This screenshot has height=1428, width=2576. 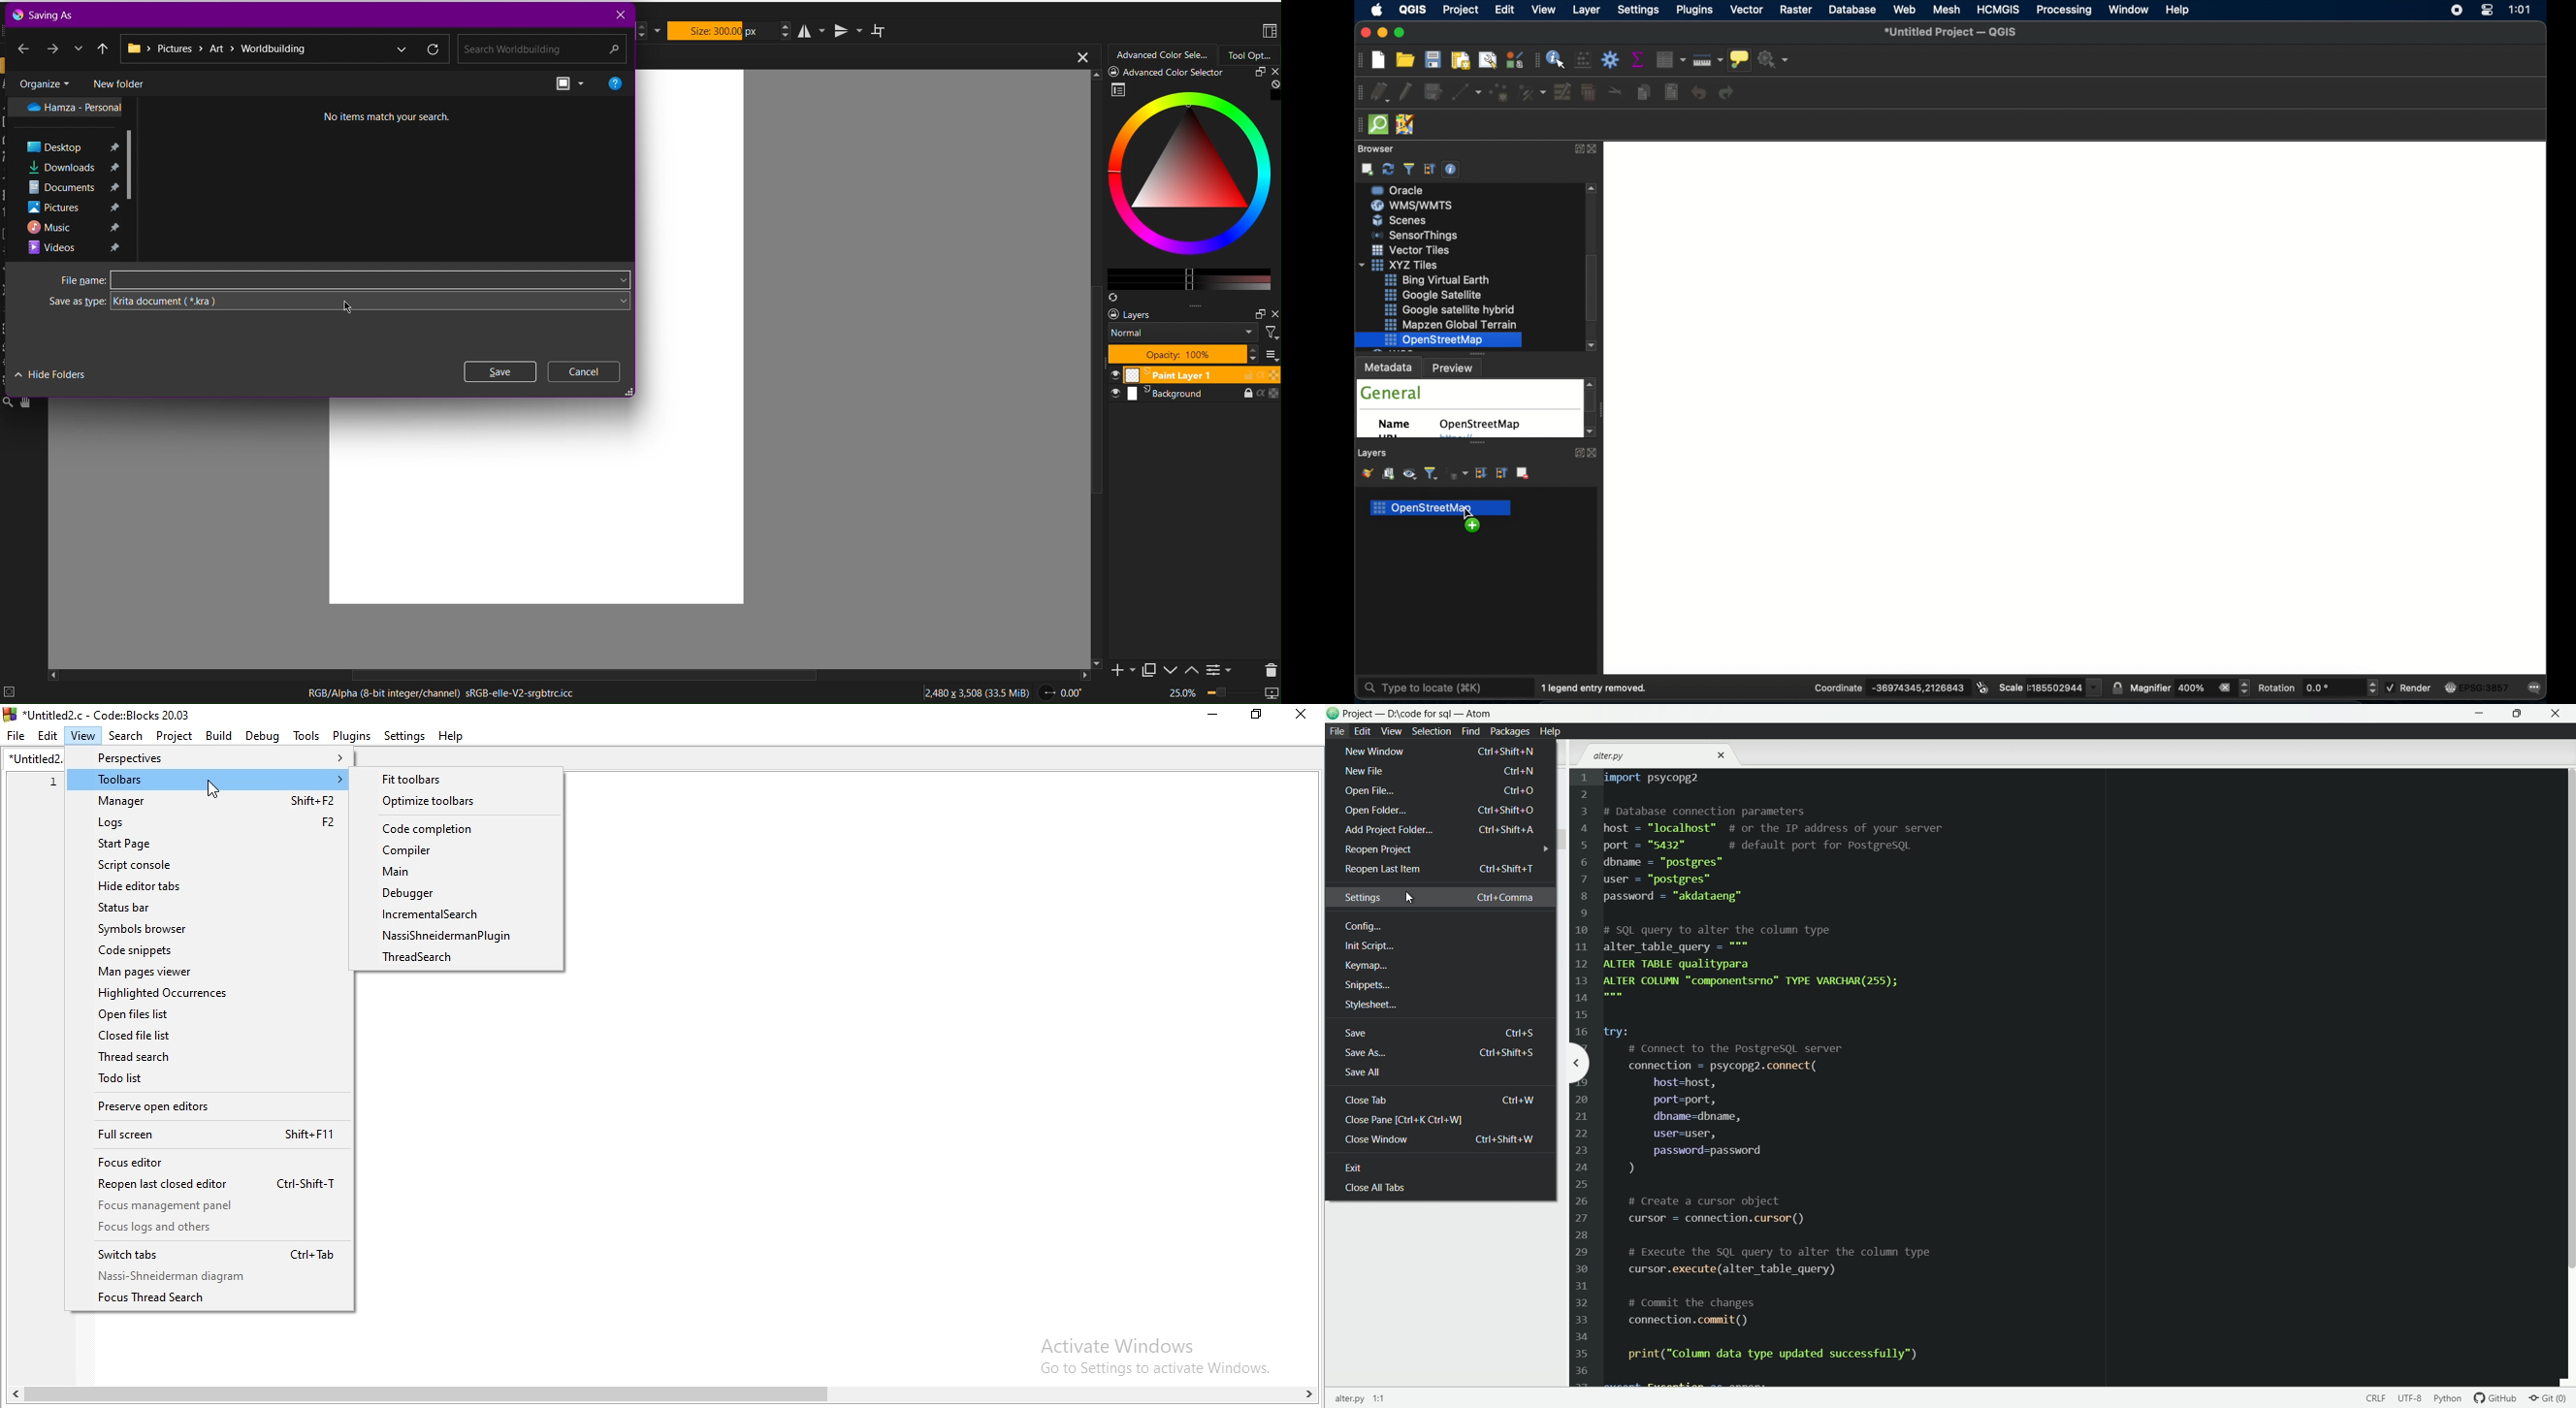 What do you see at coordinates (2480, 688) in the screenshot?
I see `current crs` at bounding box center [2480, 688].